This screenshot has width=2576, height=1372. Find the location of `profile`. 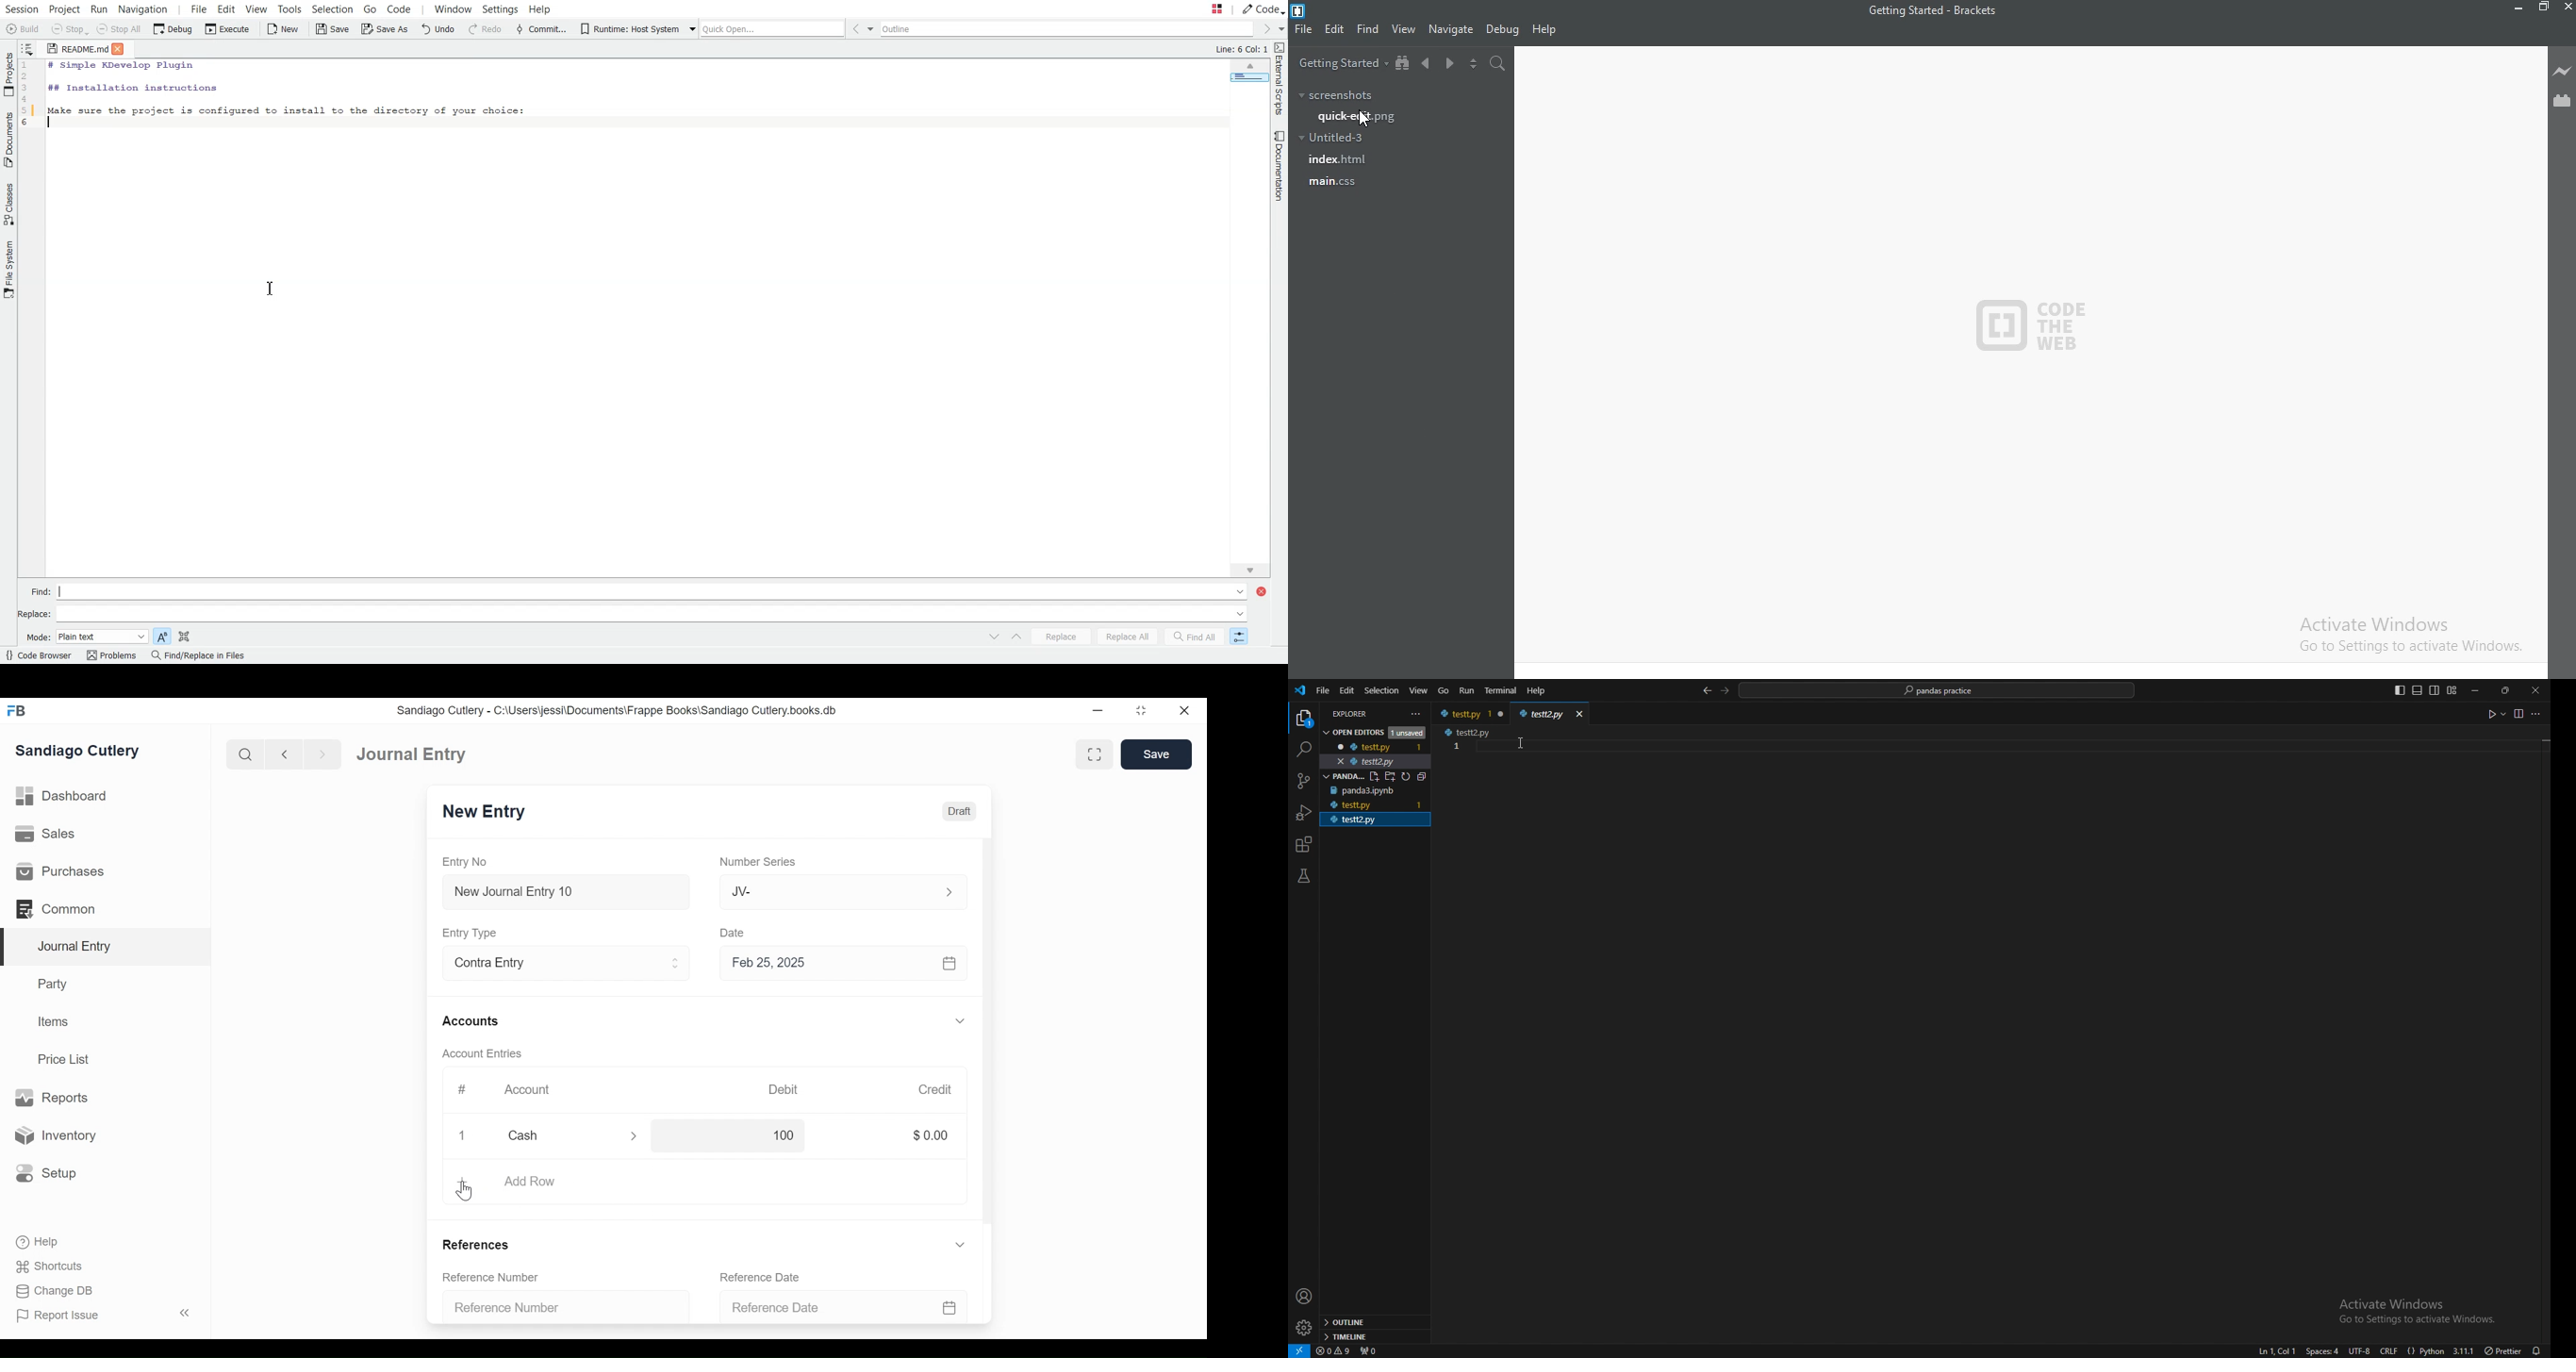

profile is located at coordinates (1304, 1297).